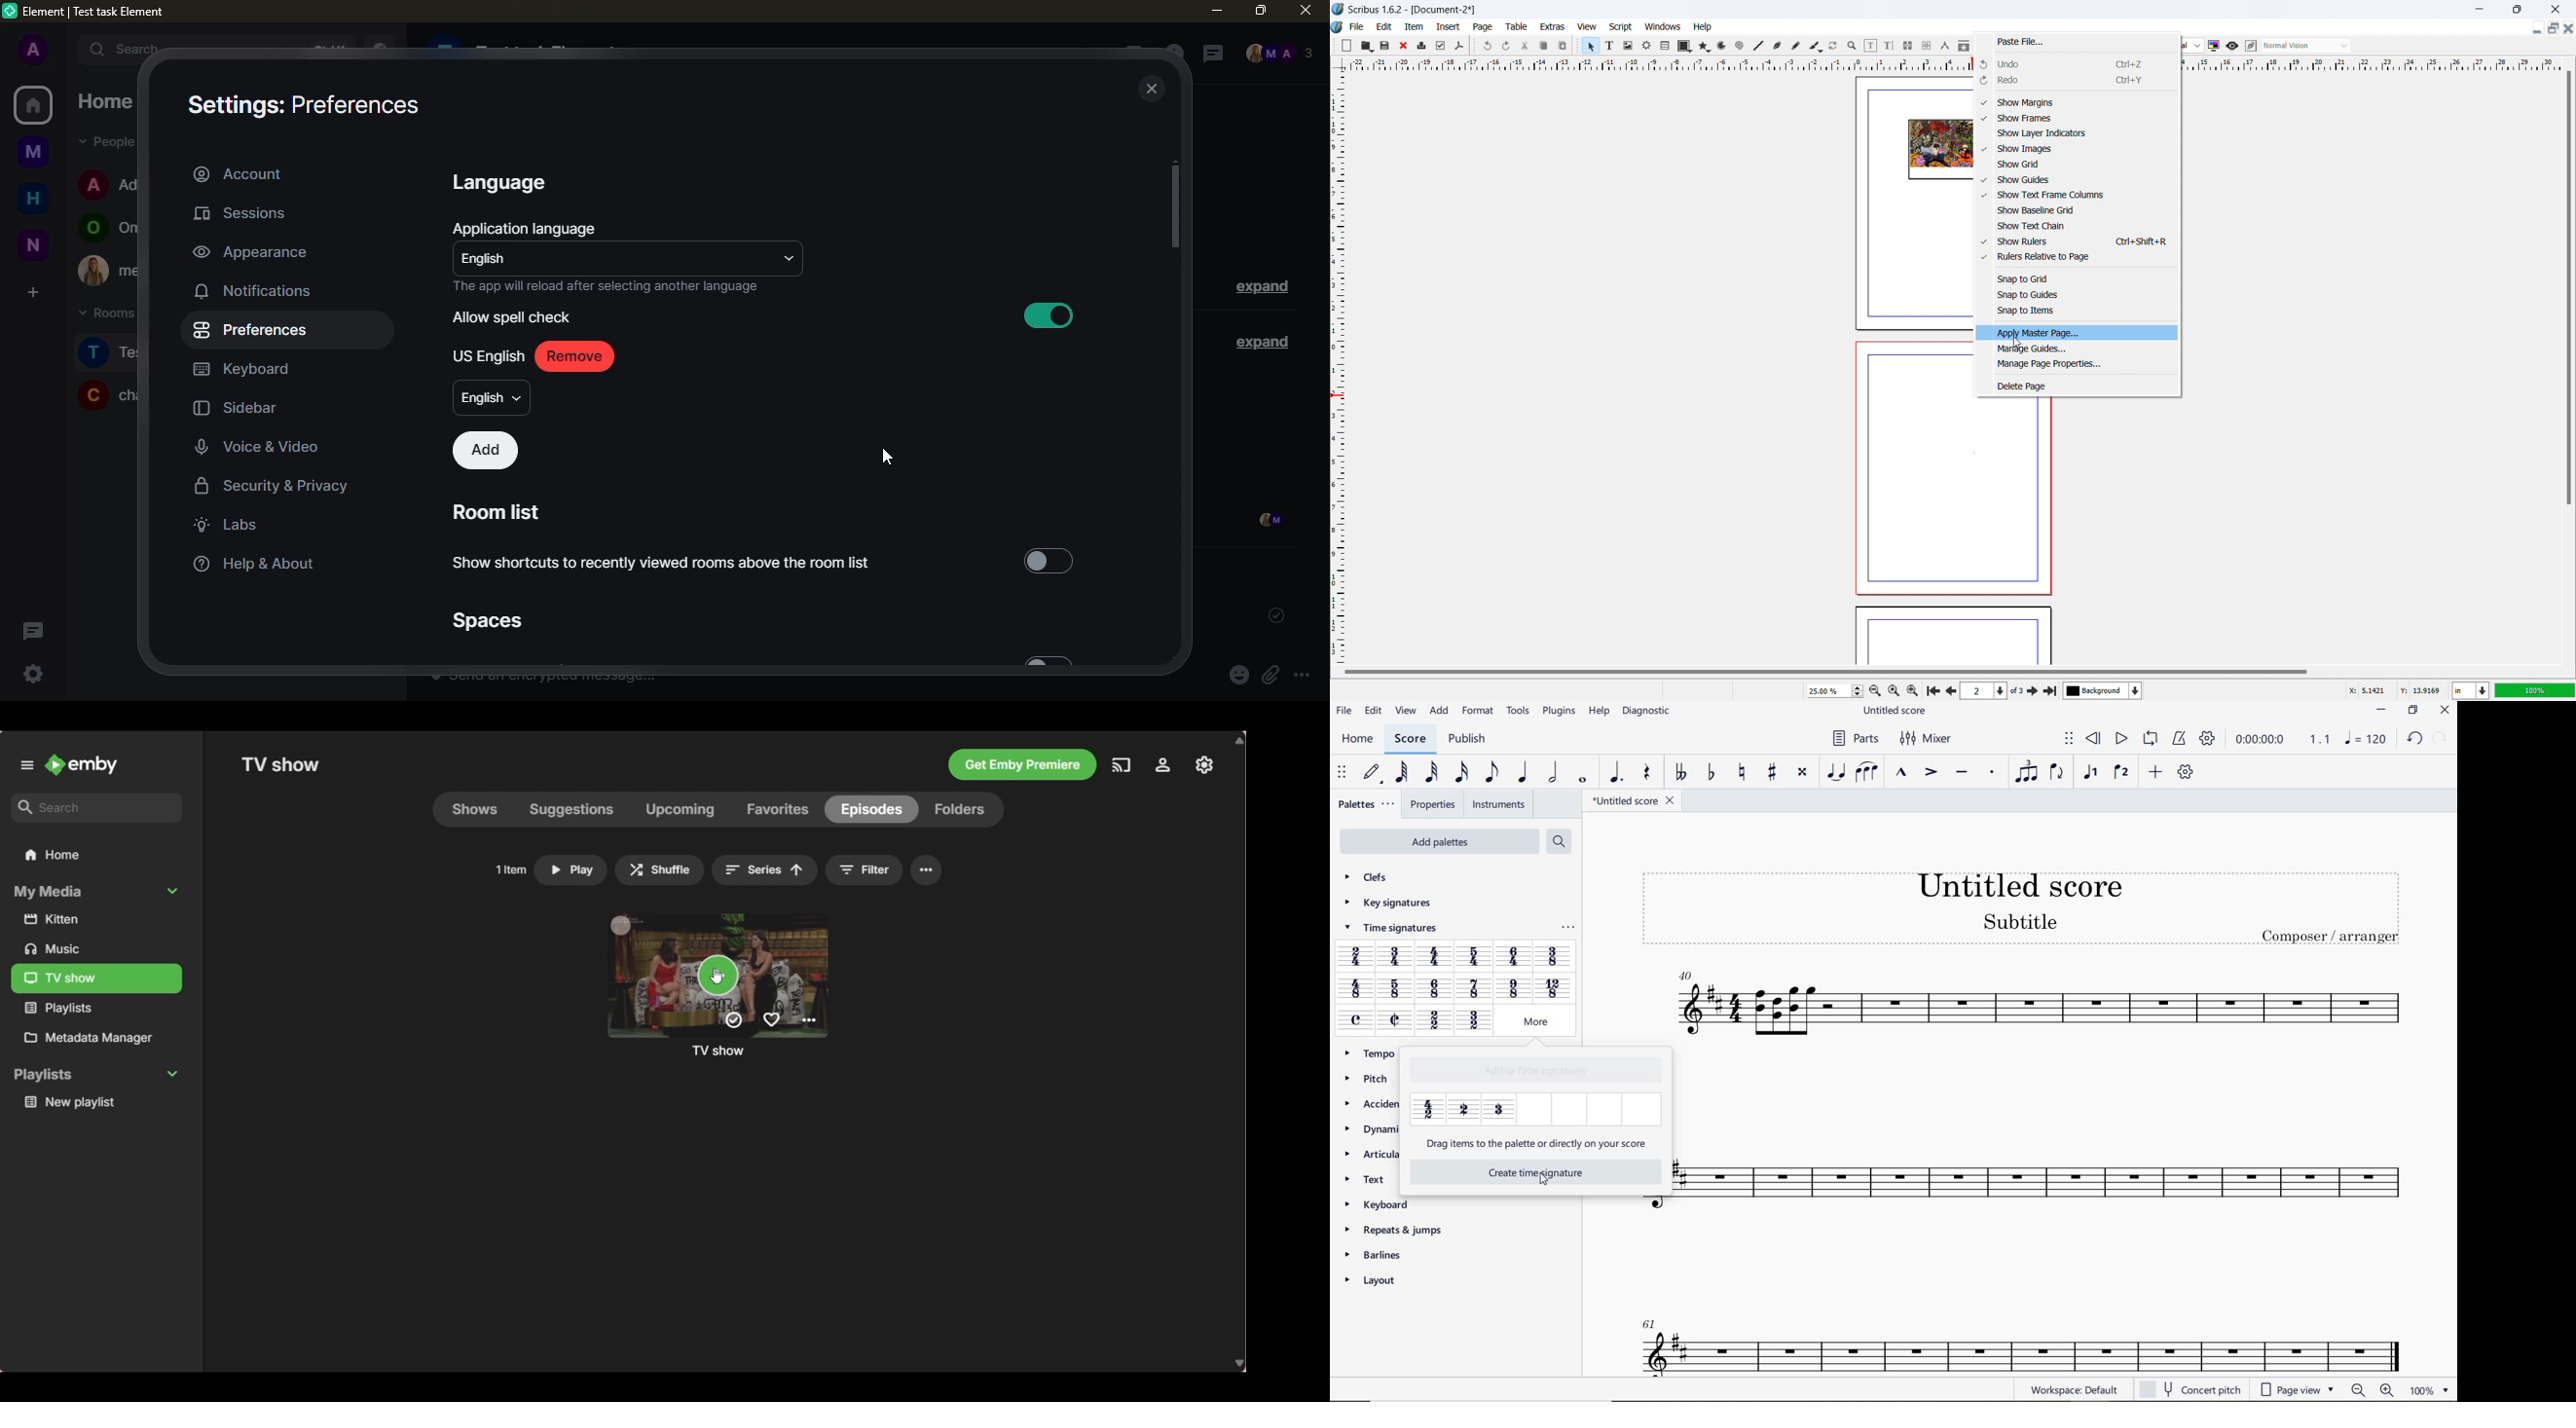 The width and height of the screenshot is (2576, 1428). What do you see at coordinates (1366, 45) in the screenshot?
I see `open` at bounding box center [1366, 45].